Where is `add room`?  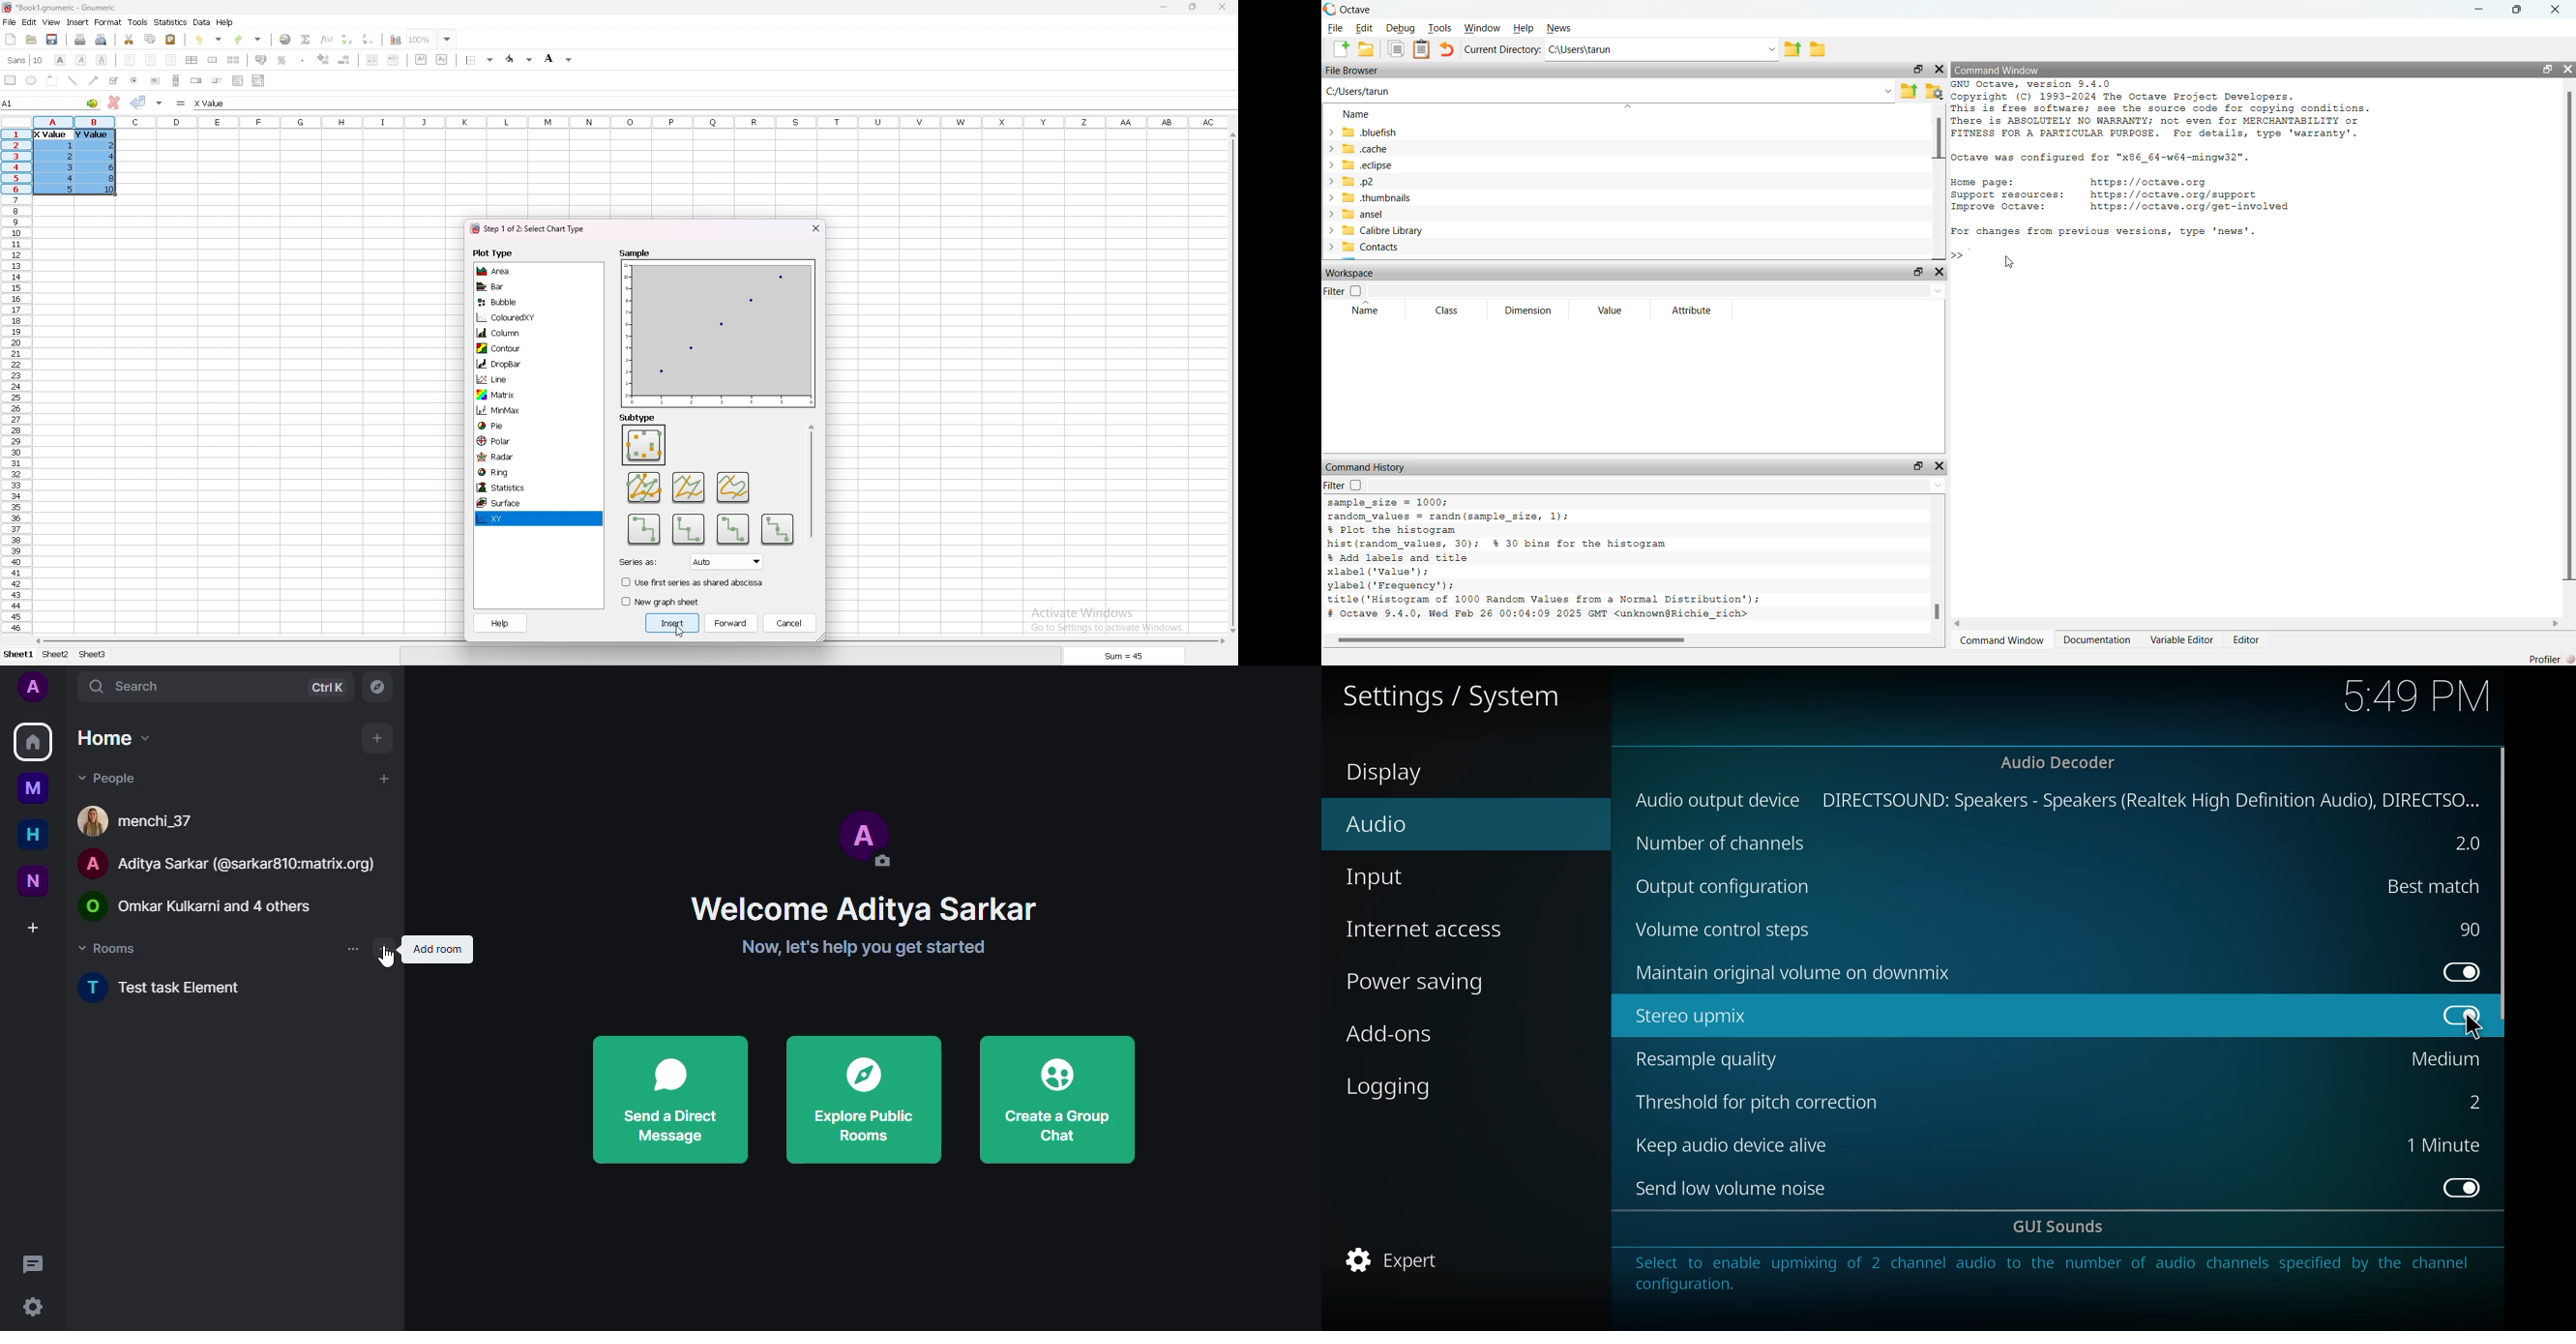
add room is located at coordinates (437, 950).